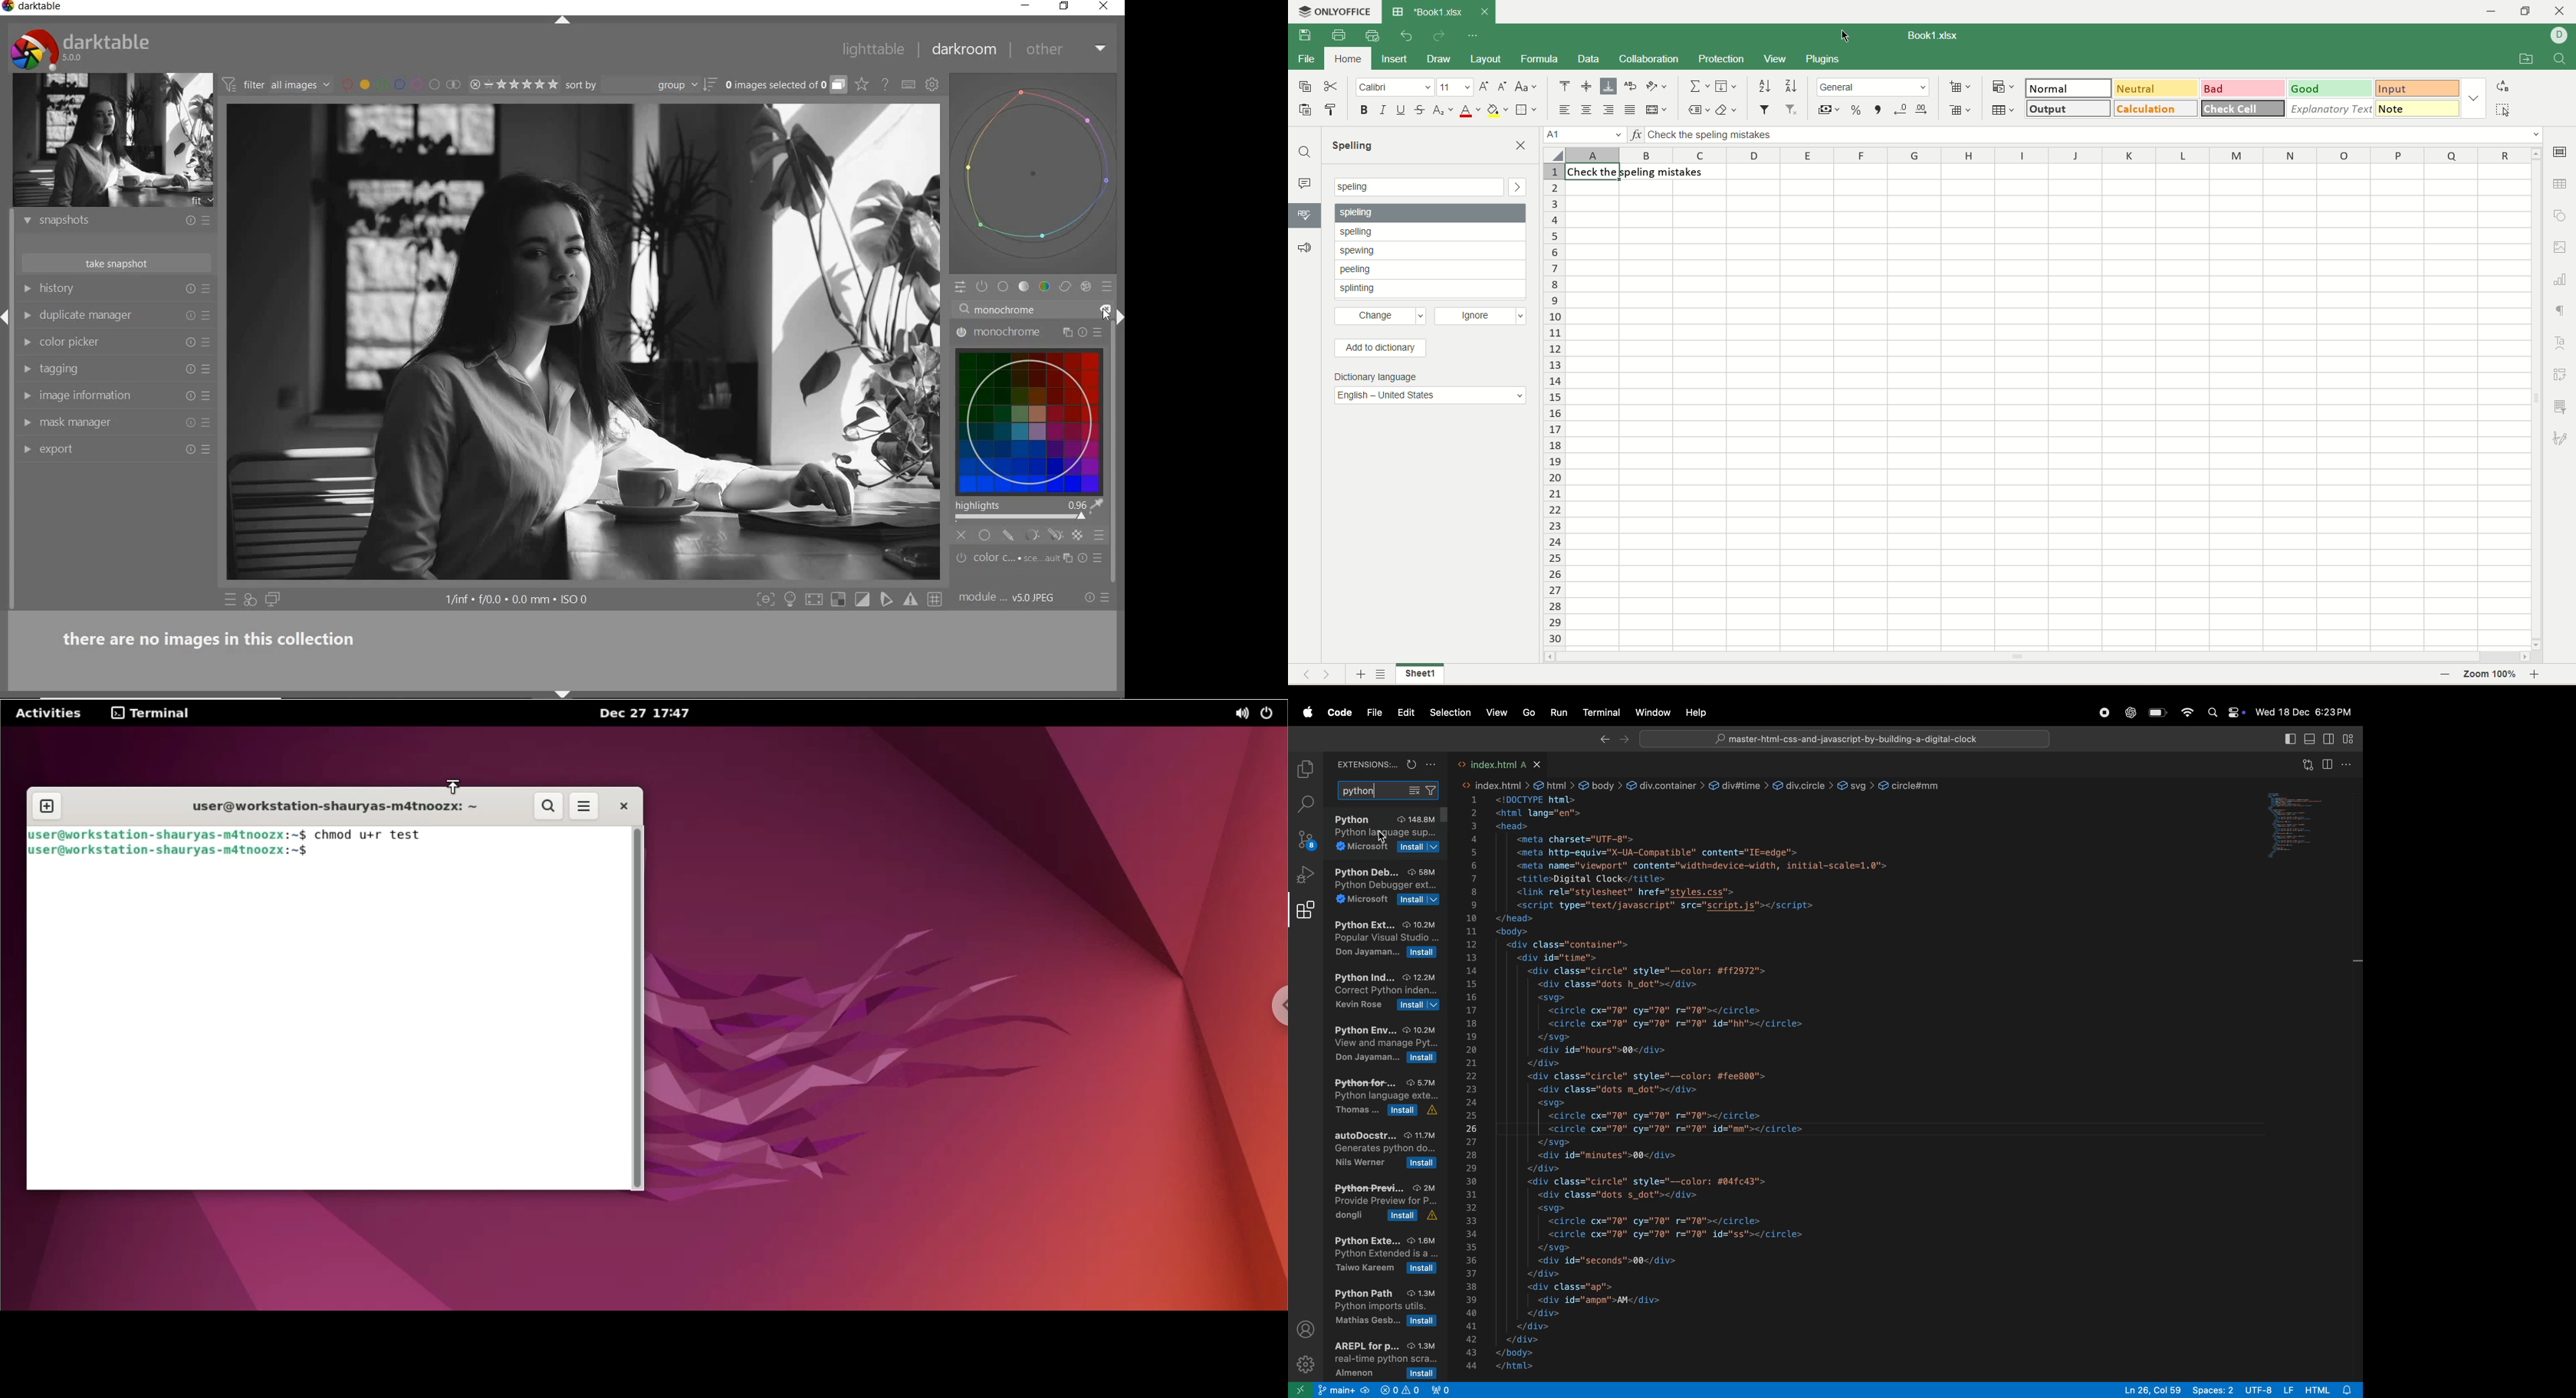 This screenshot has width=2576, height=1400. I want to click on conditional formatting, so click(2004, 87).